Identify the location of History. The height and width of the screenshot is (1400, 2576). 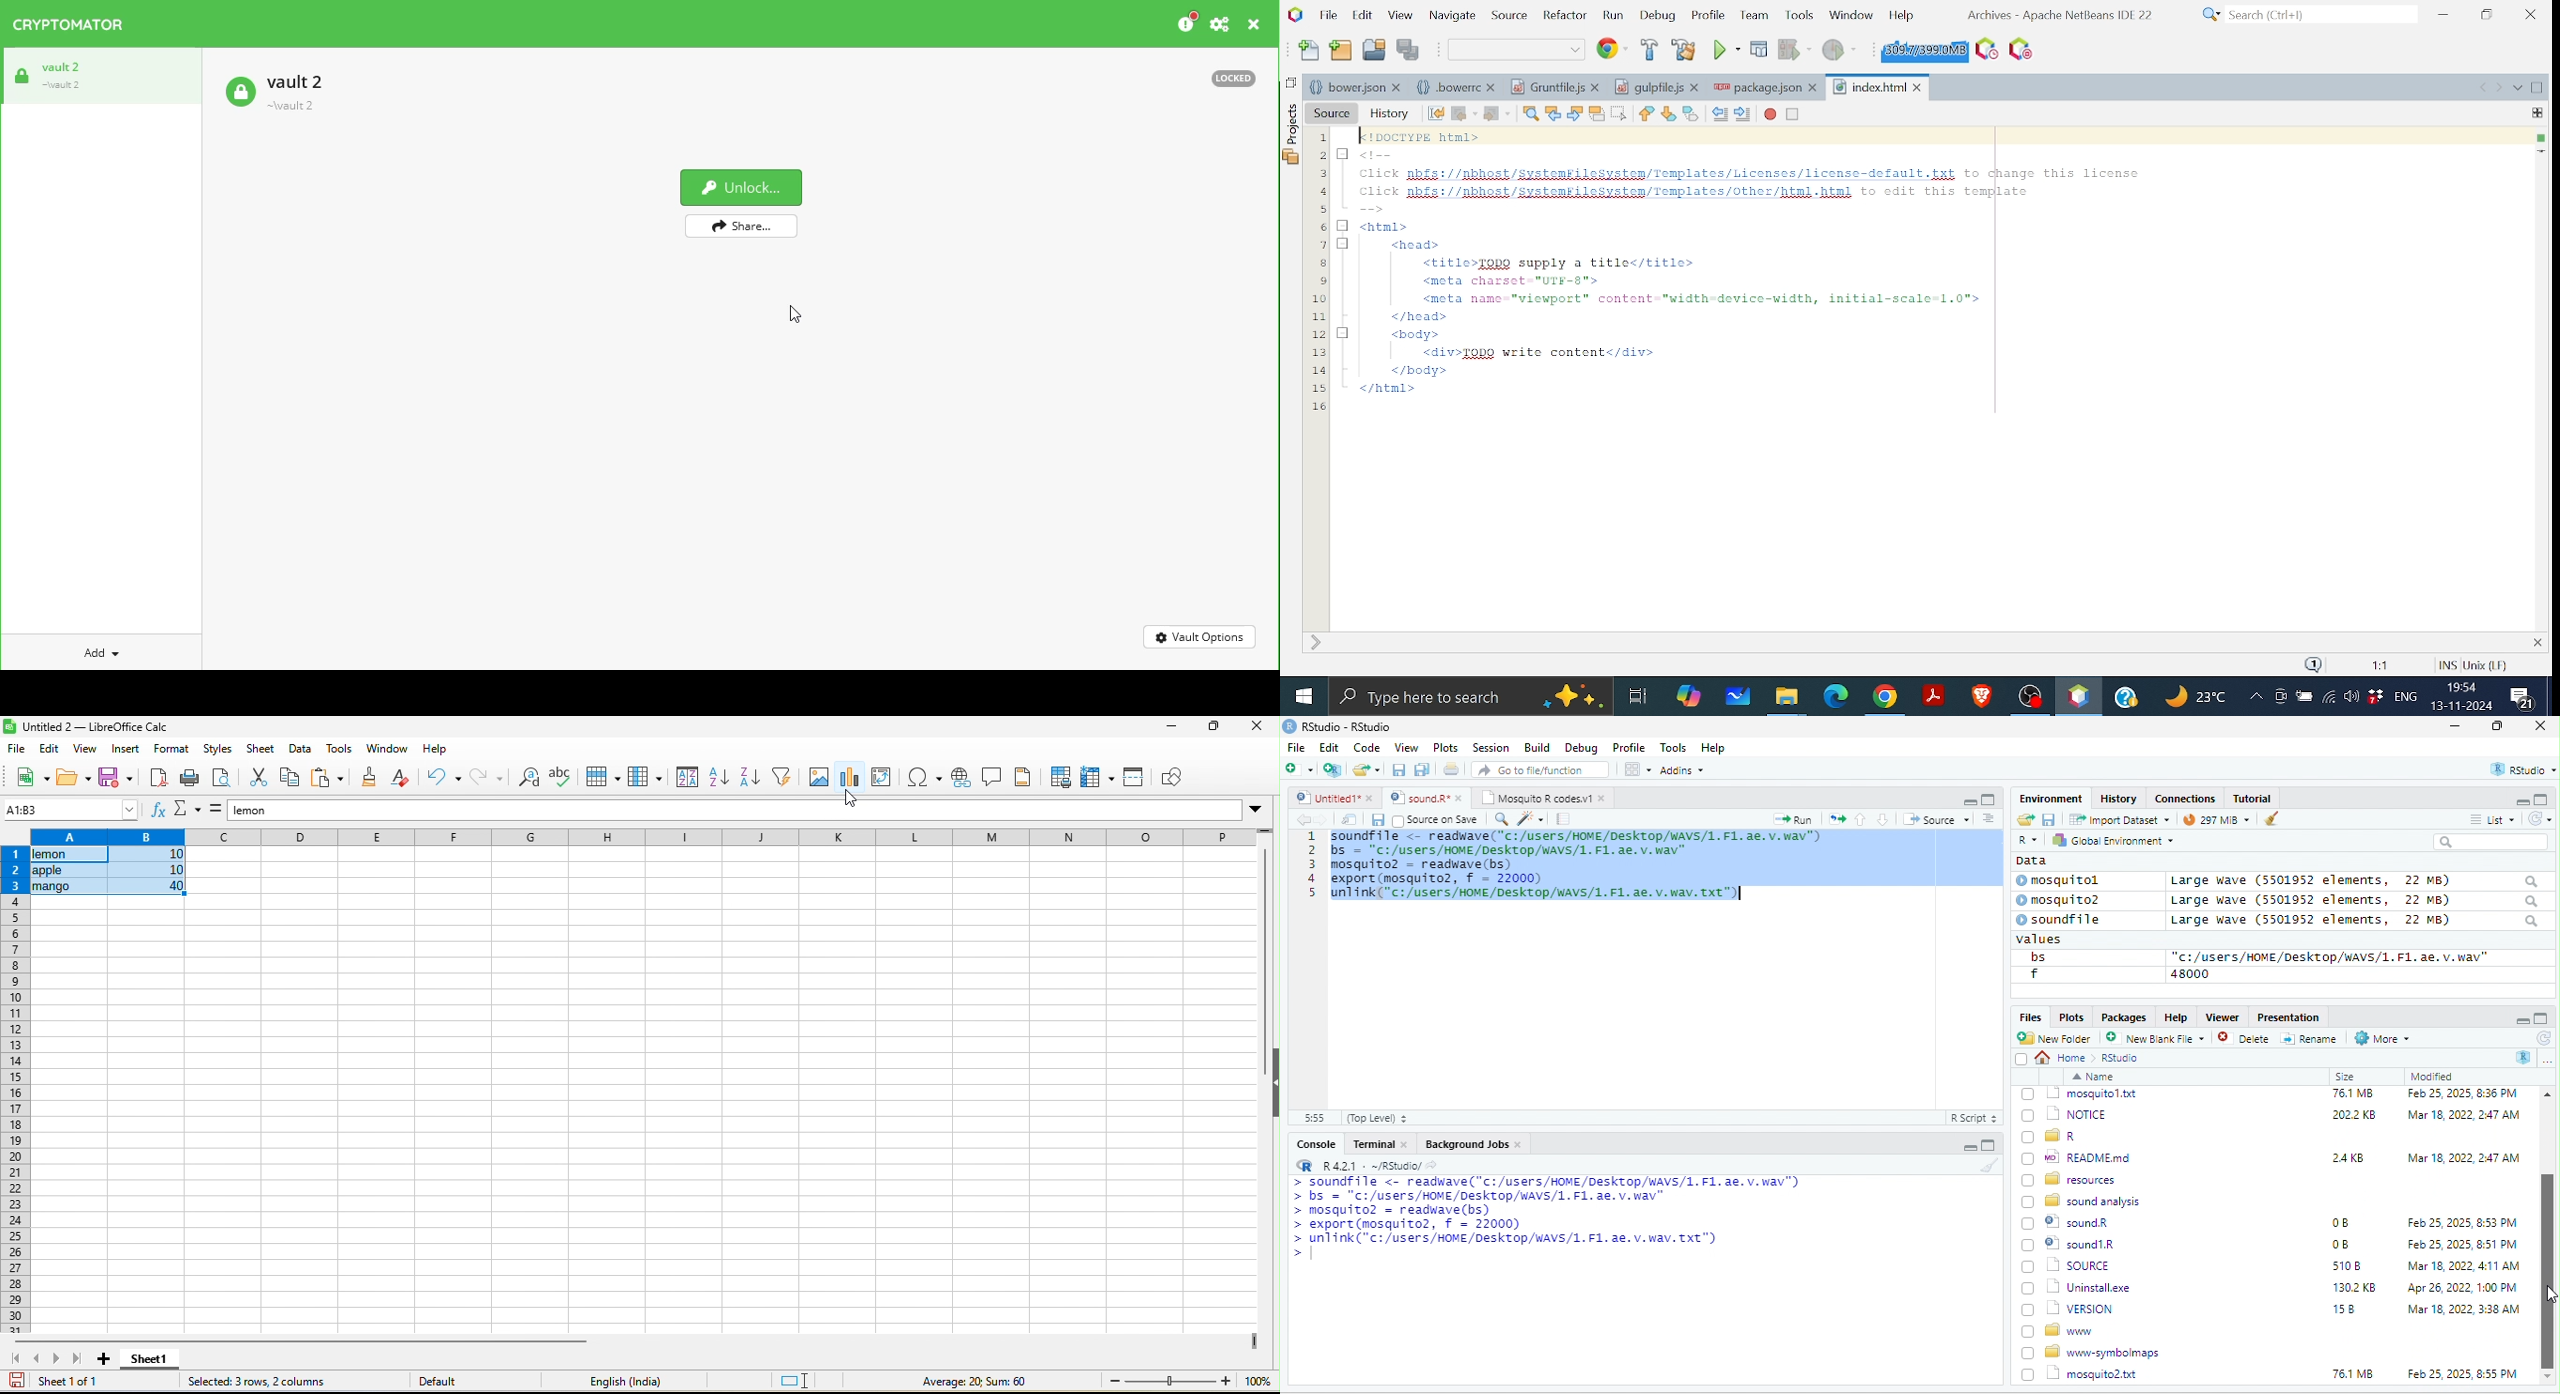
(2119, 798).